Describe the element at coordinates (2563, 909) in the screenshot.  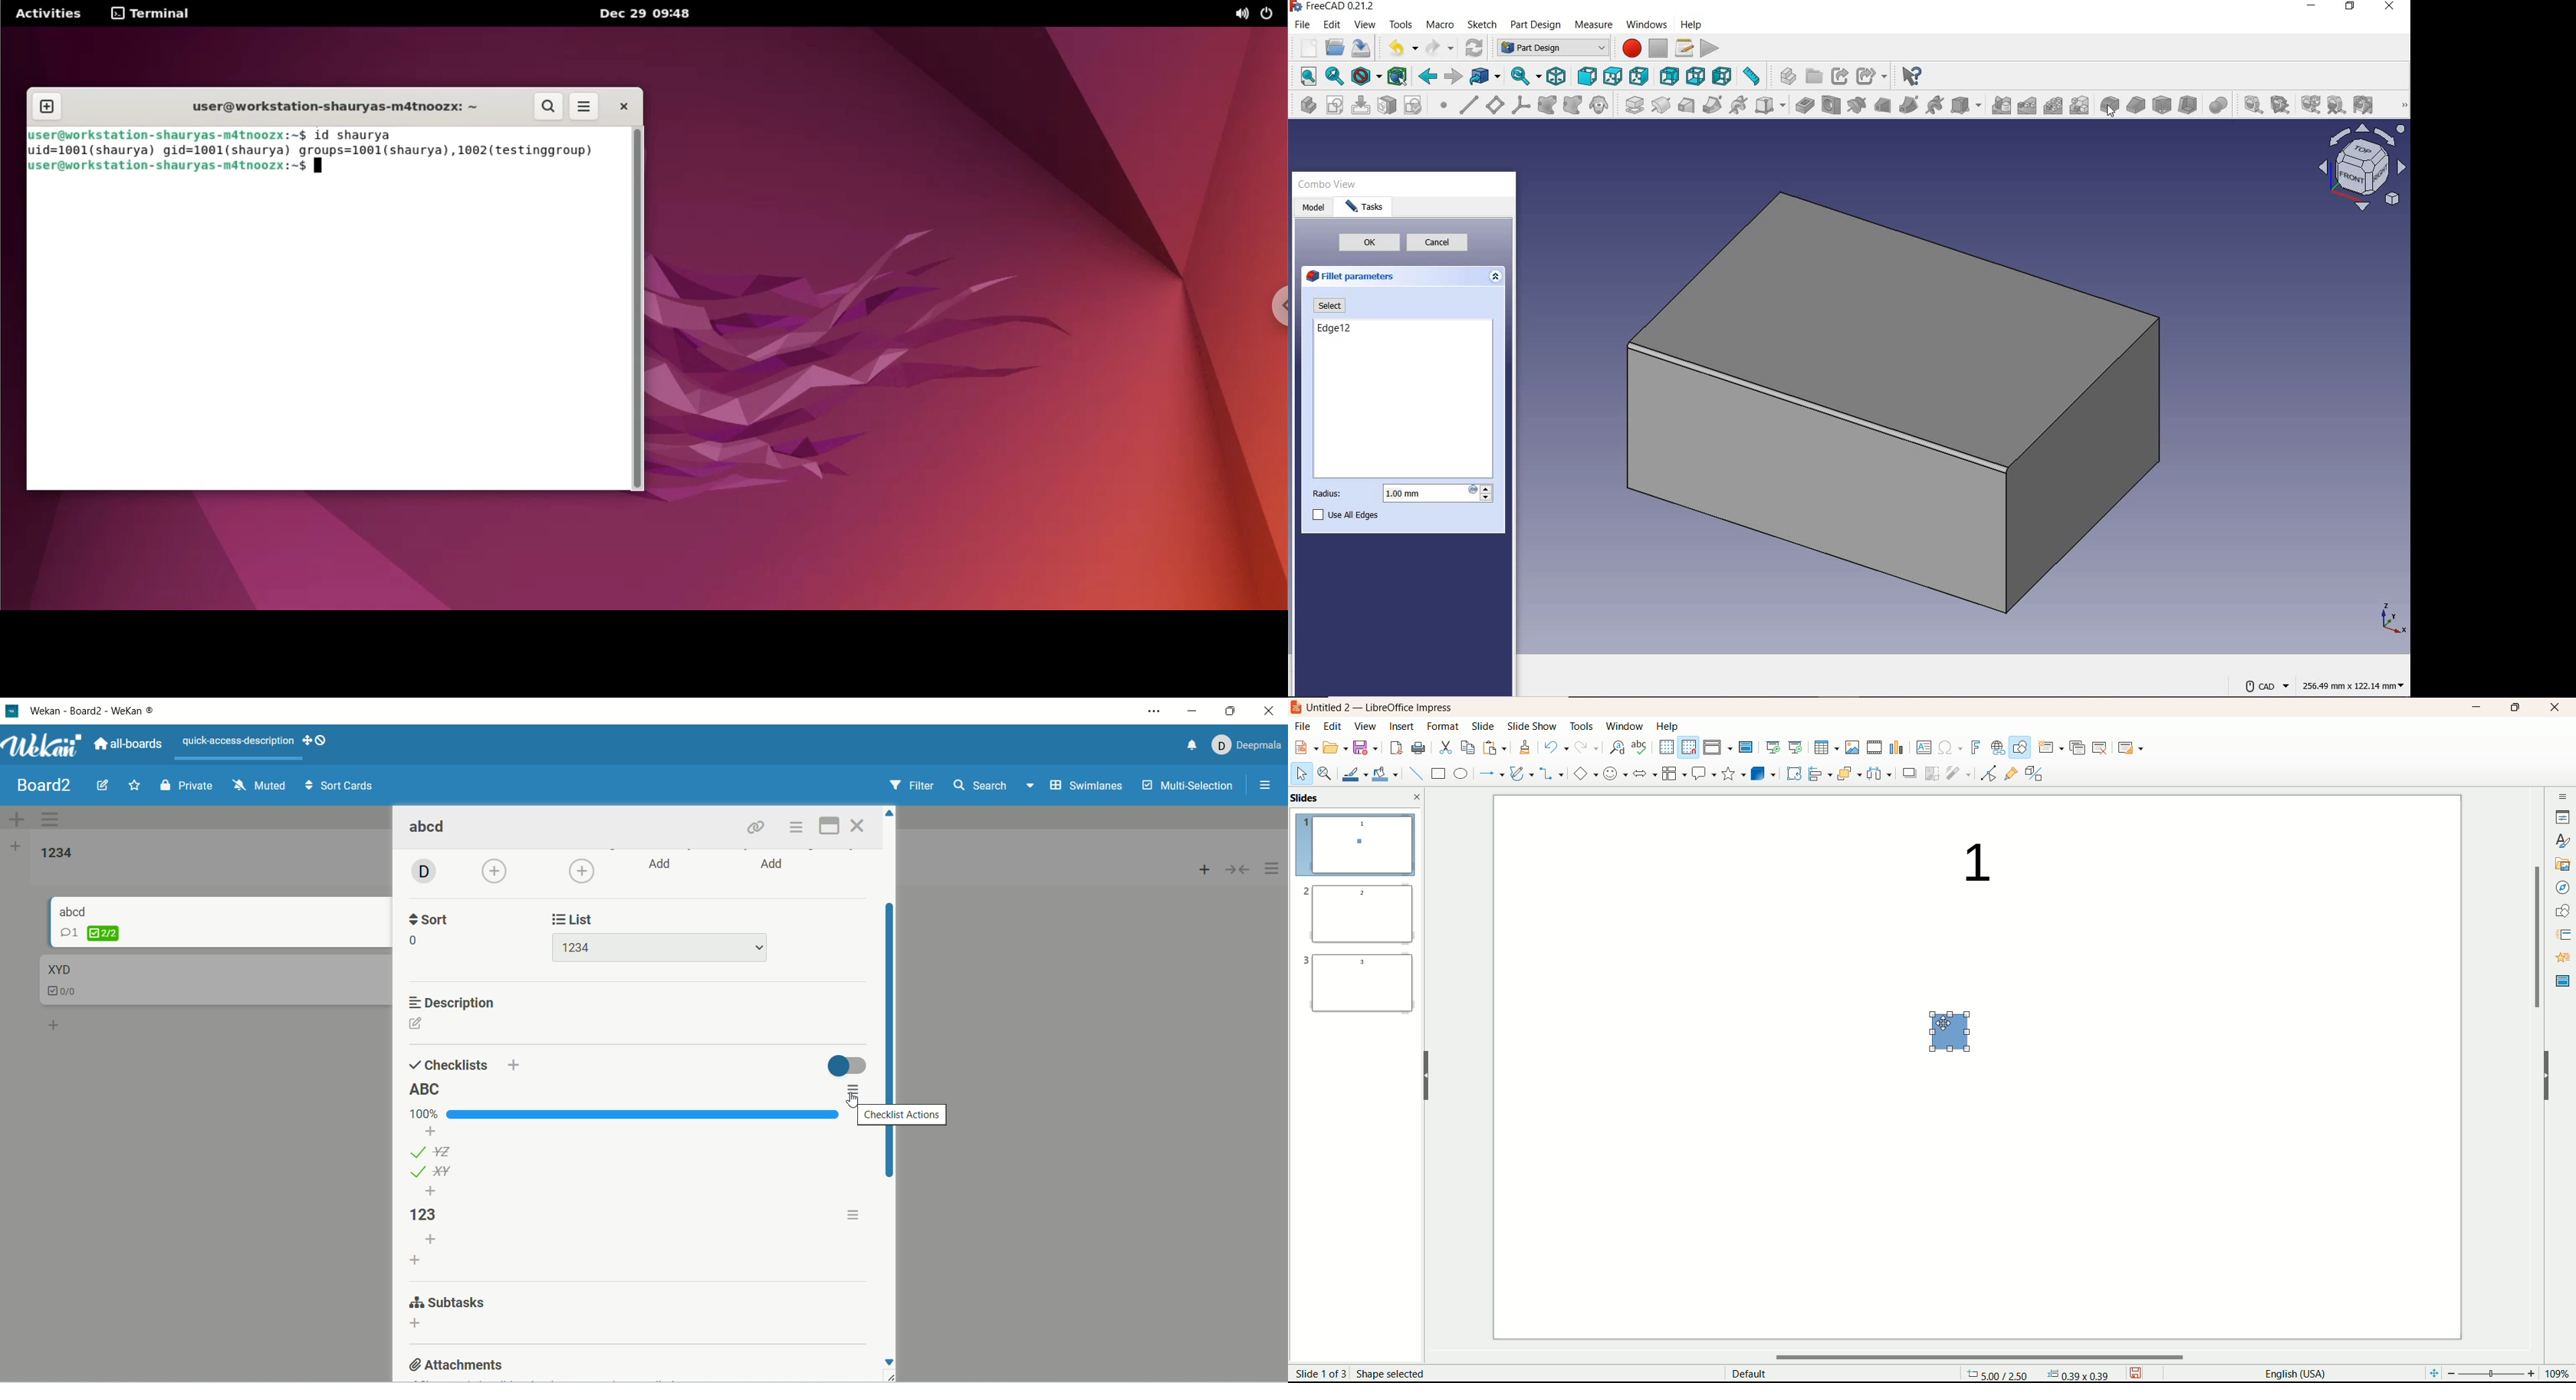
I see `shapes` at that location.